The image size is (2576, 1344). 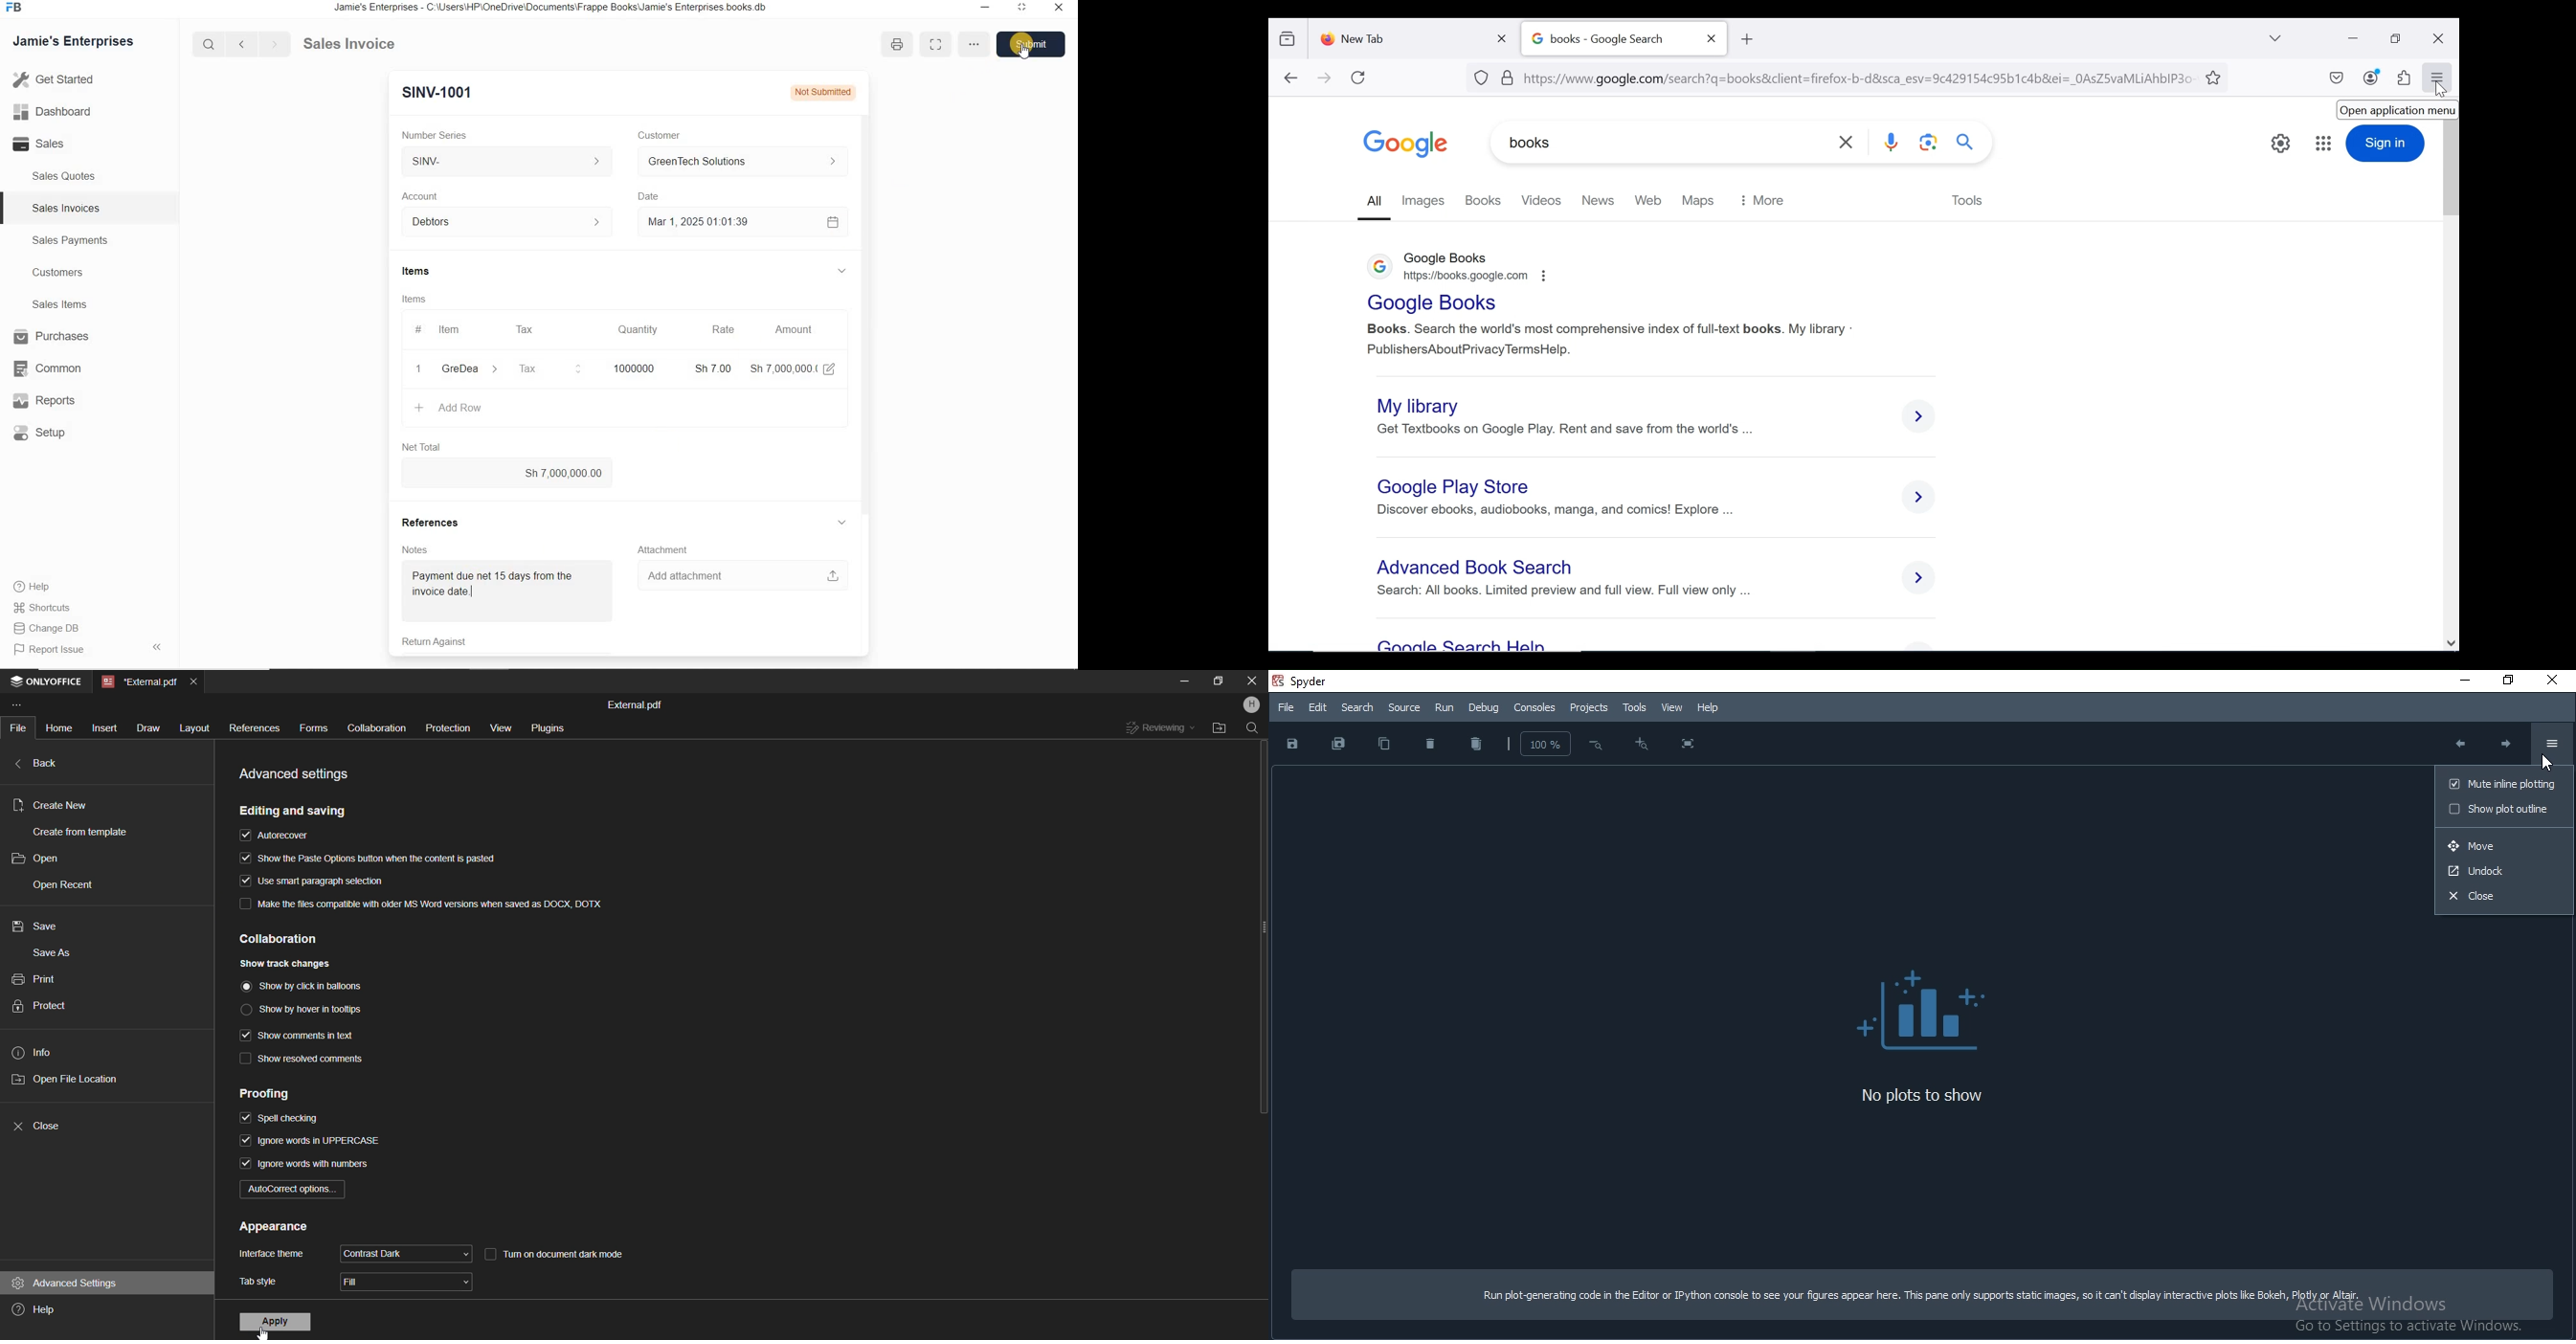 What do you see at coordinates (1746, 39) in the screenshot?
I see `new tB` at bounding box center [1746, 39].